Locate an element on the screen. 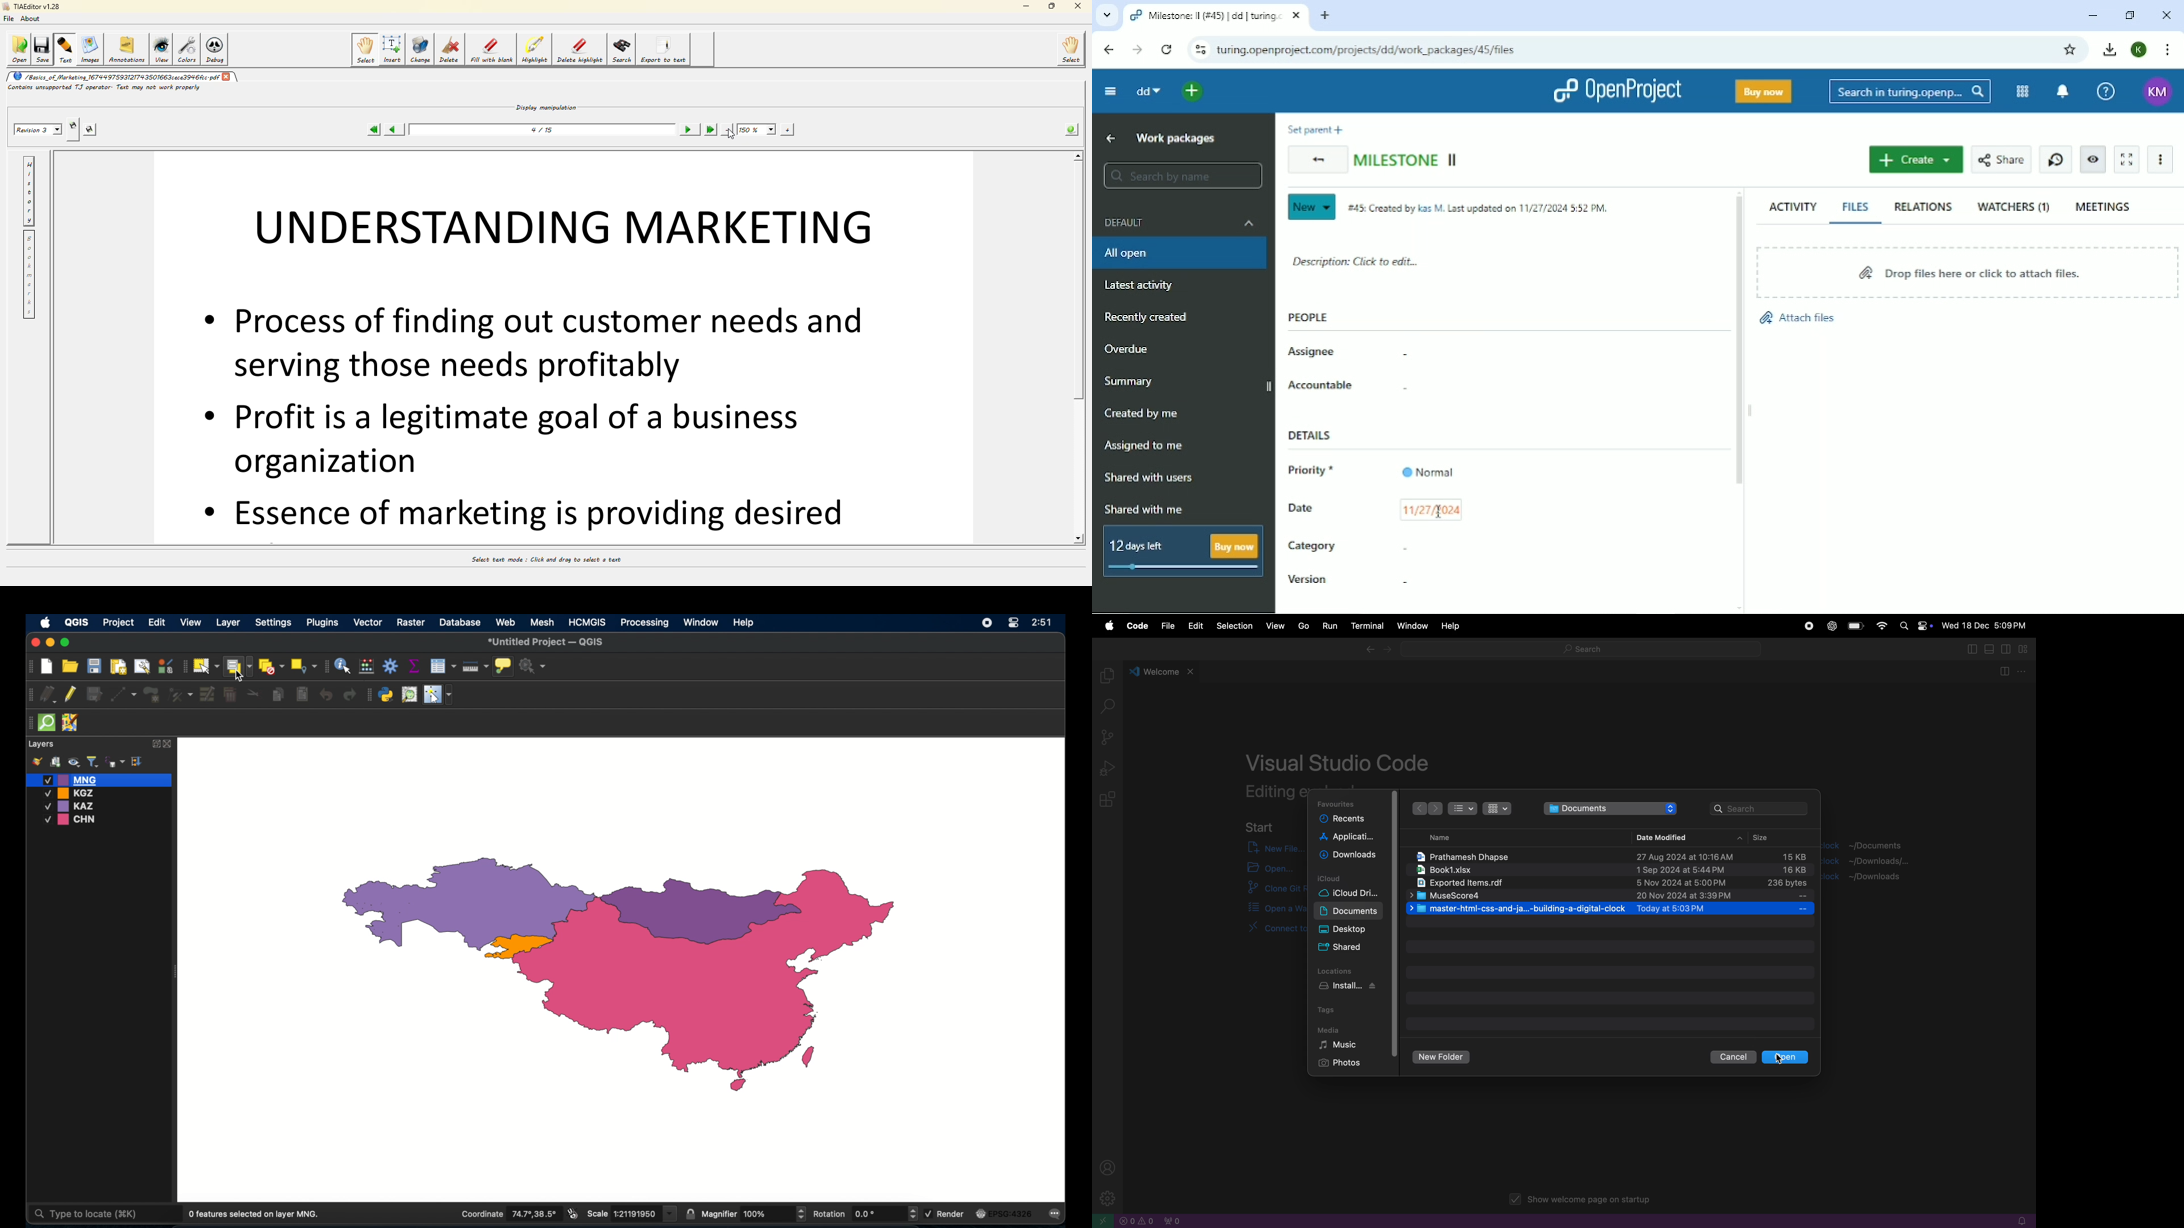  Visual studio code is located at coordinates (1340, 759).